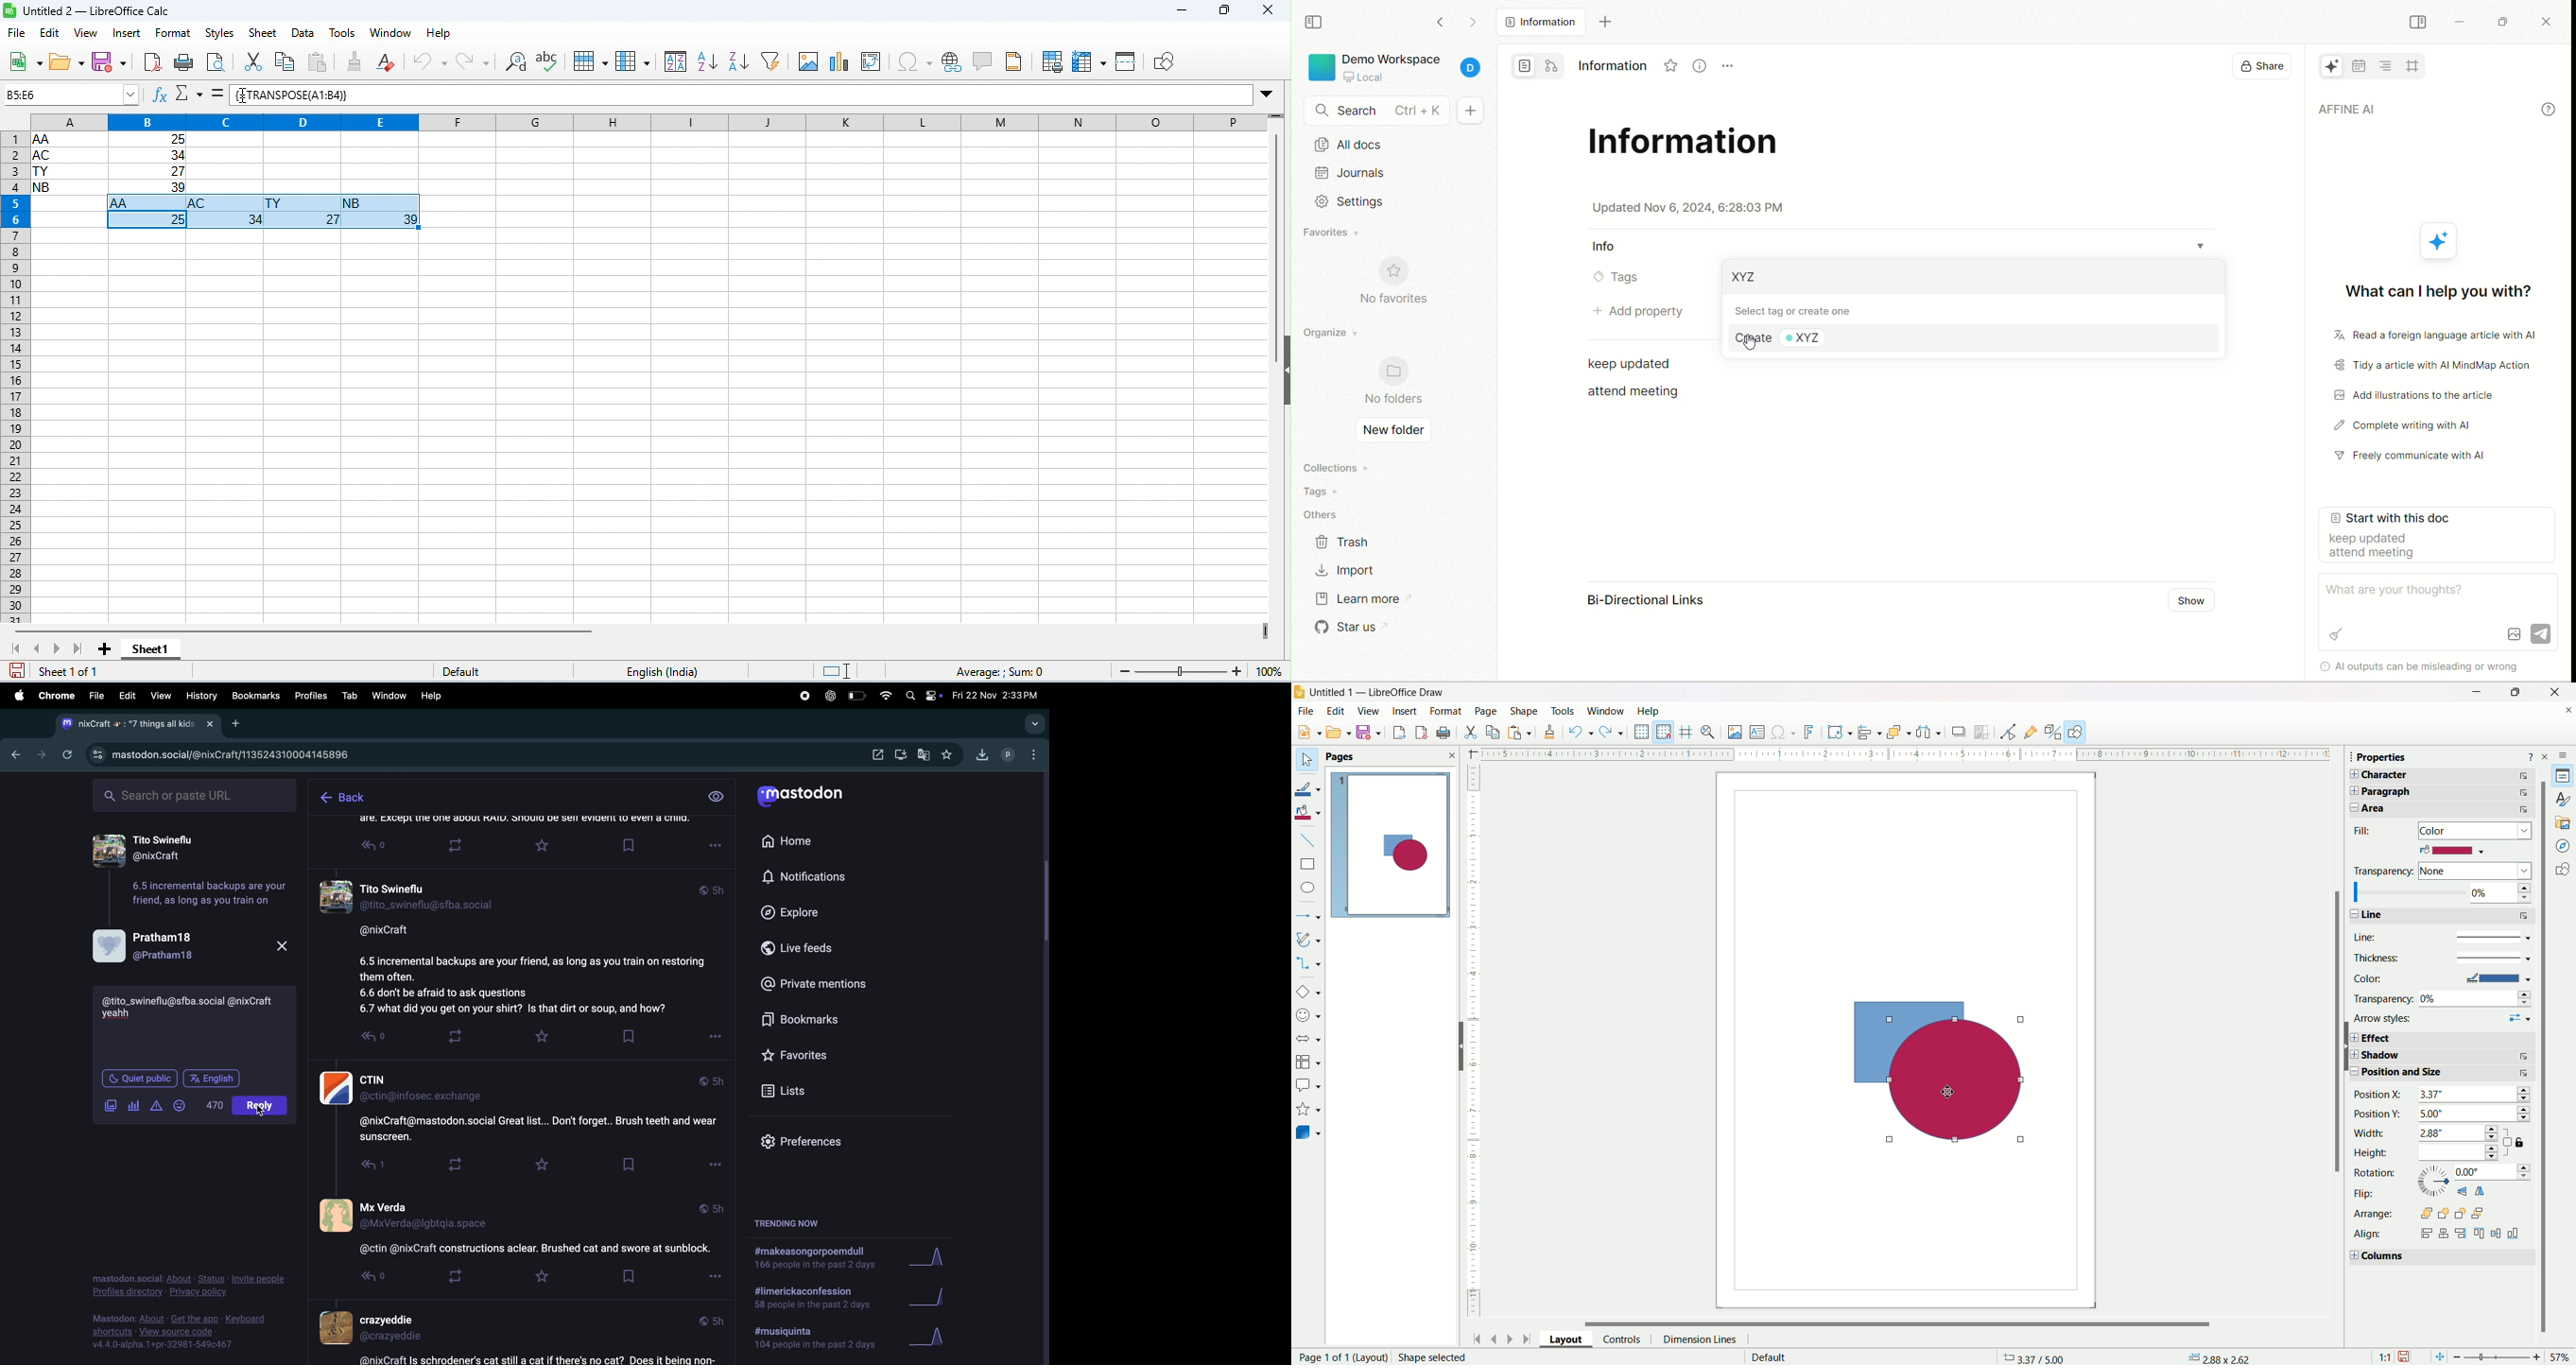  I want to click on page mode, so click(1524, 66).